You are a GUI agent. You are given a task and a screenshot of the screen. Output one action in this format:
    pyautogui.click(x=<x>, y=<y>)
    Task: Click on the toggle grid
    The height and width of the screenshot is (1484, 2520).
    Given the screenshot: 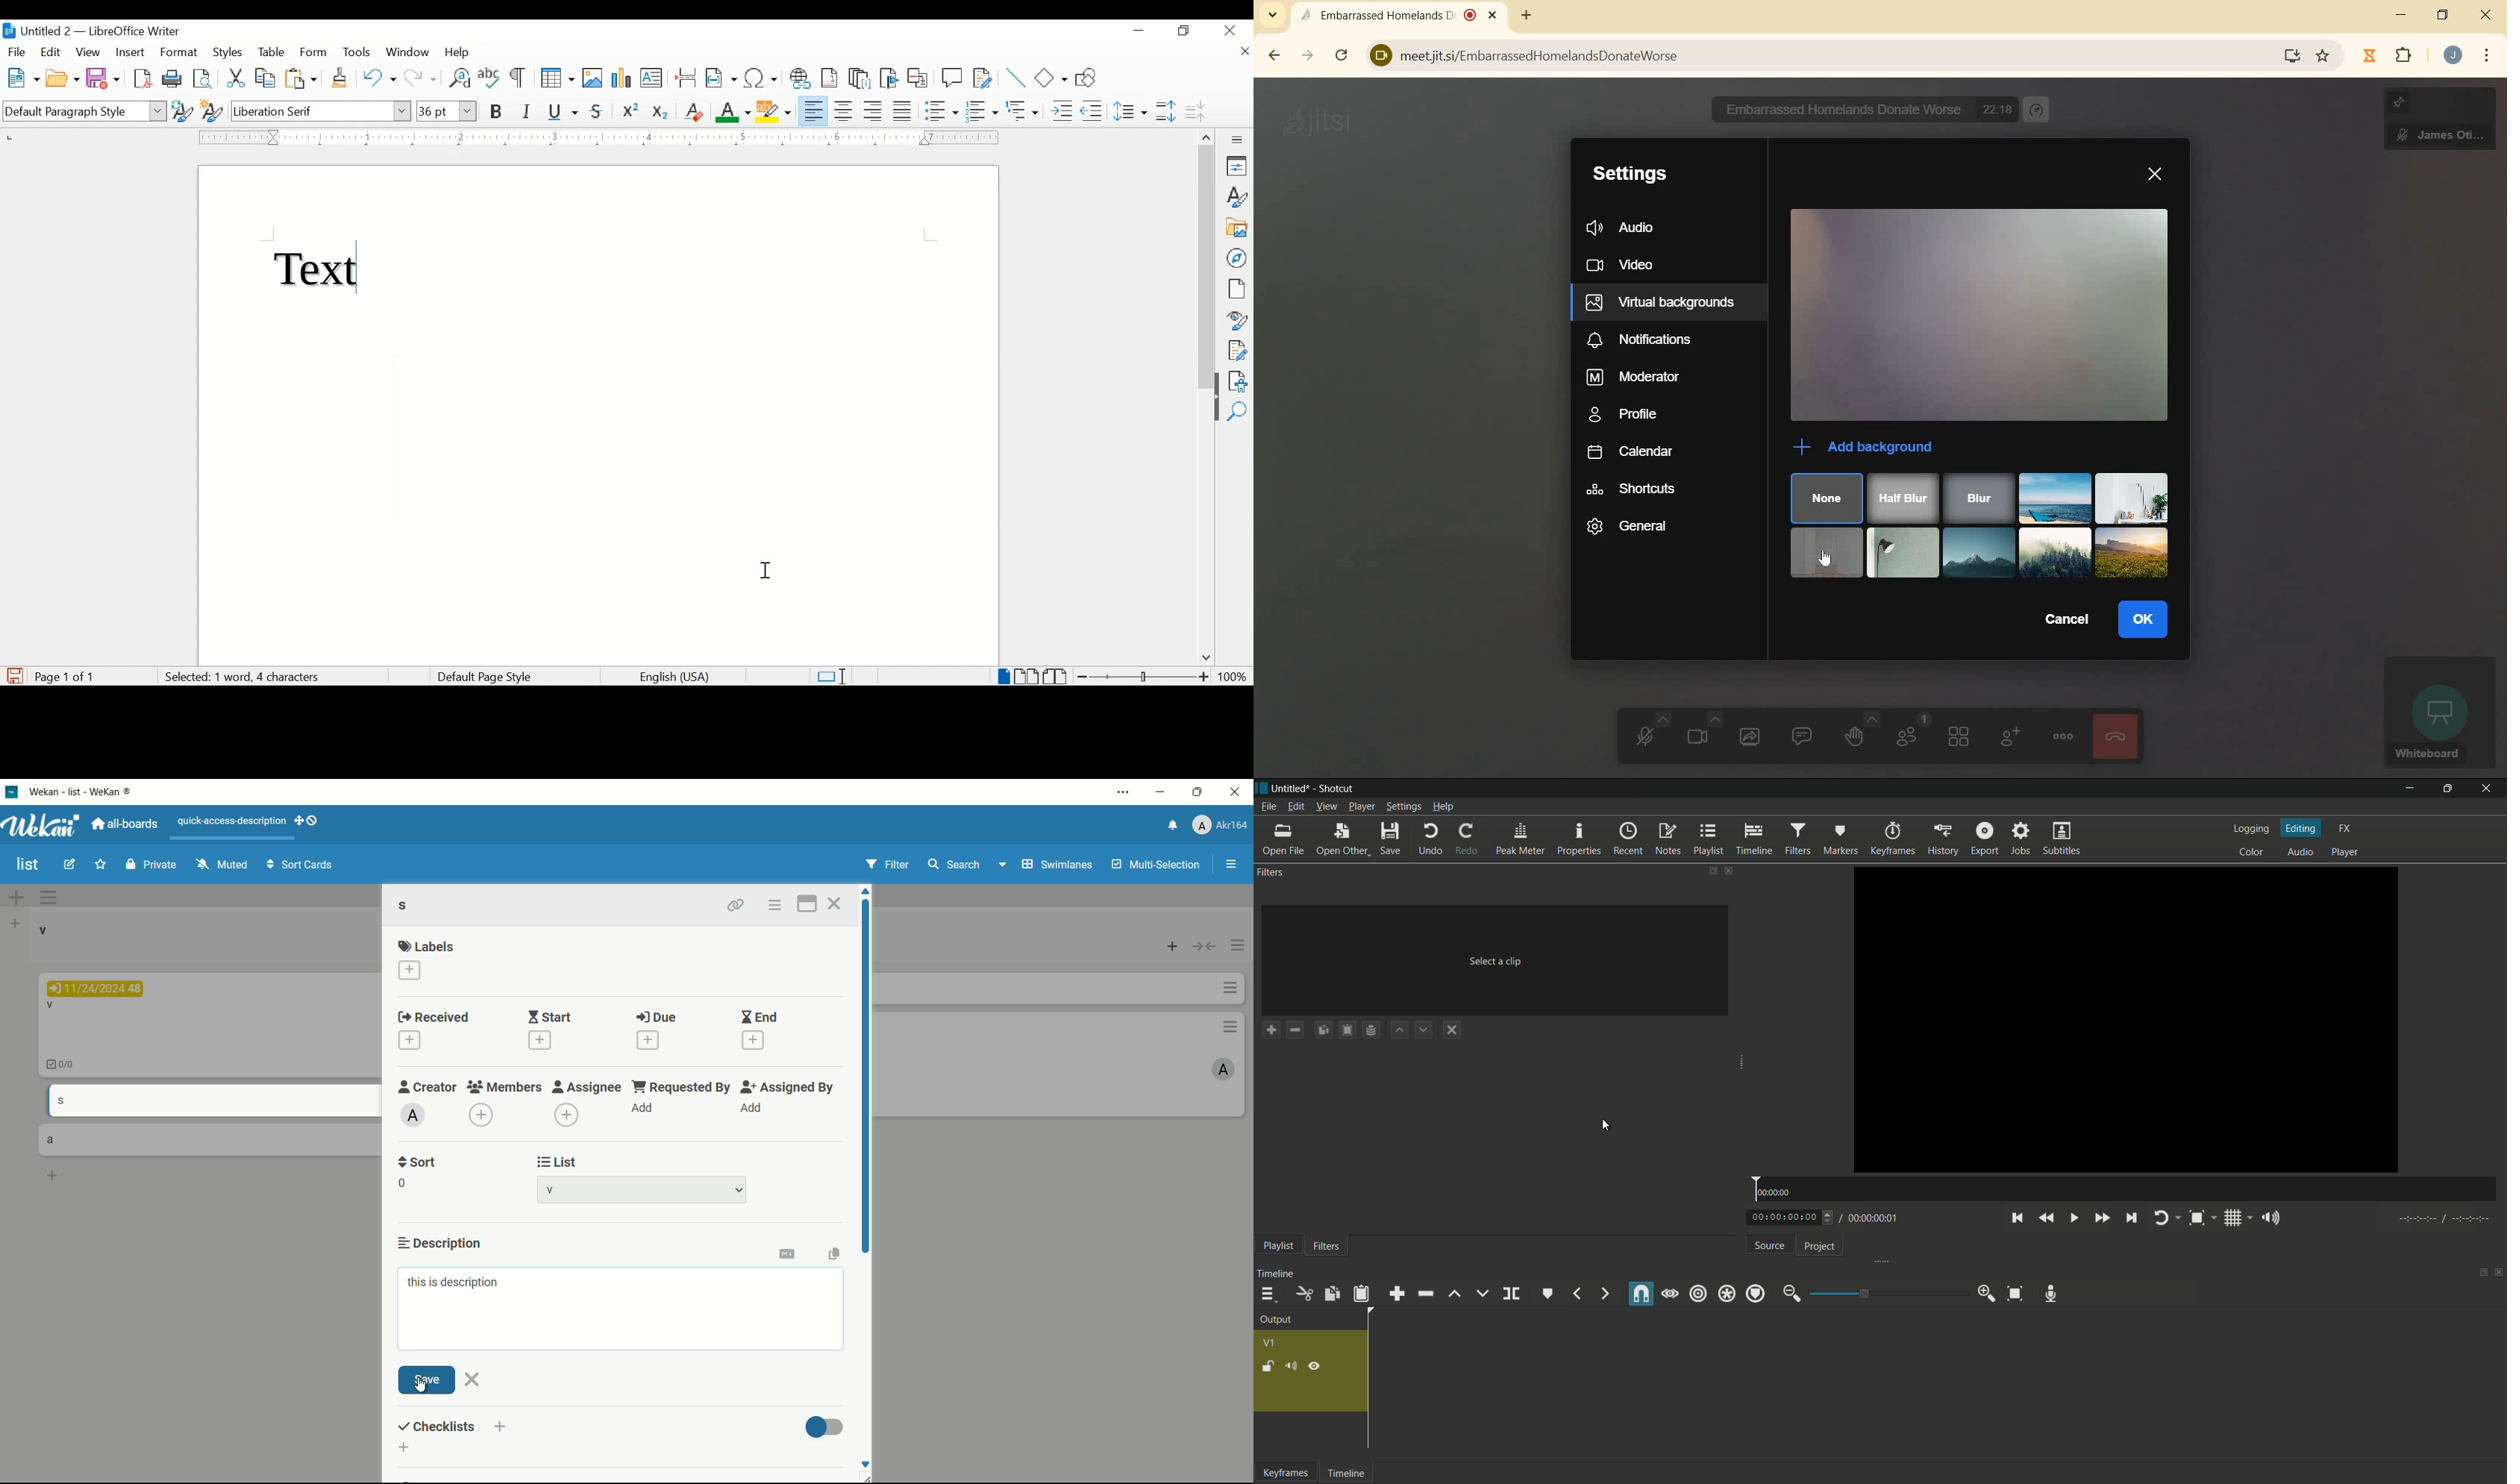 What is the action you would take?
    pyautogui.click(x=2234, y=1218)
    